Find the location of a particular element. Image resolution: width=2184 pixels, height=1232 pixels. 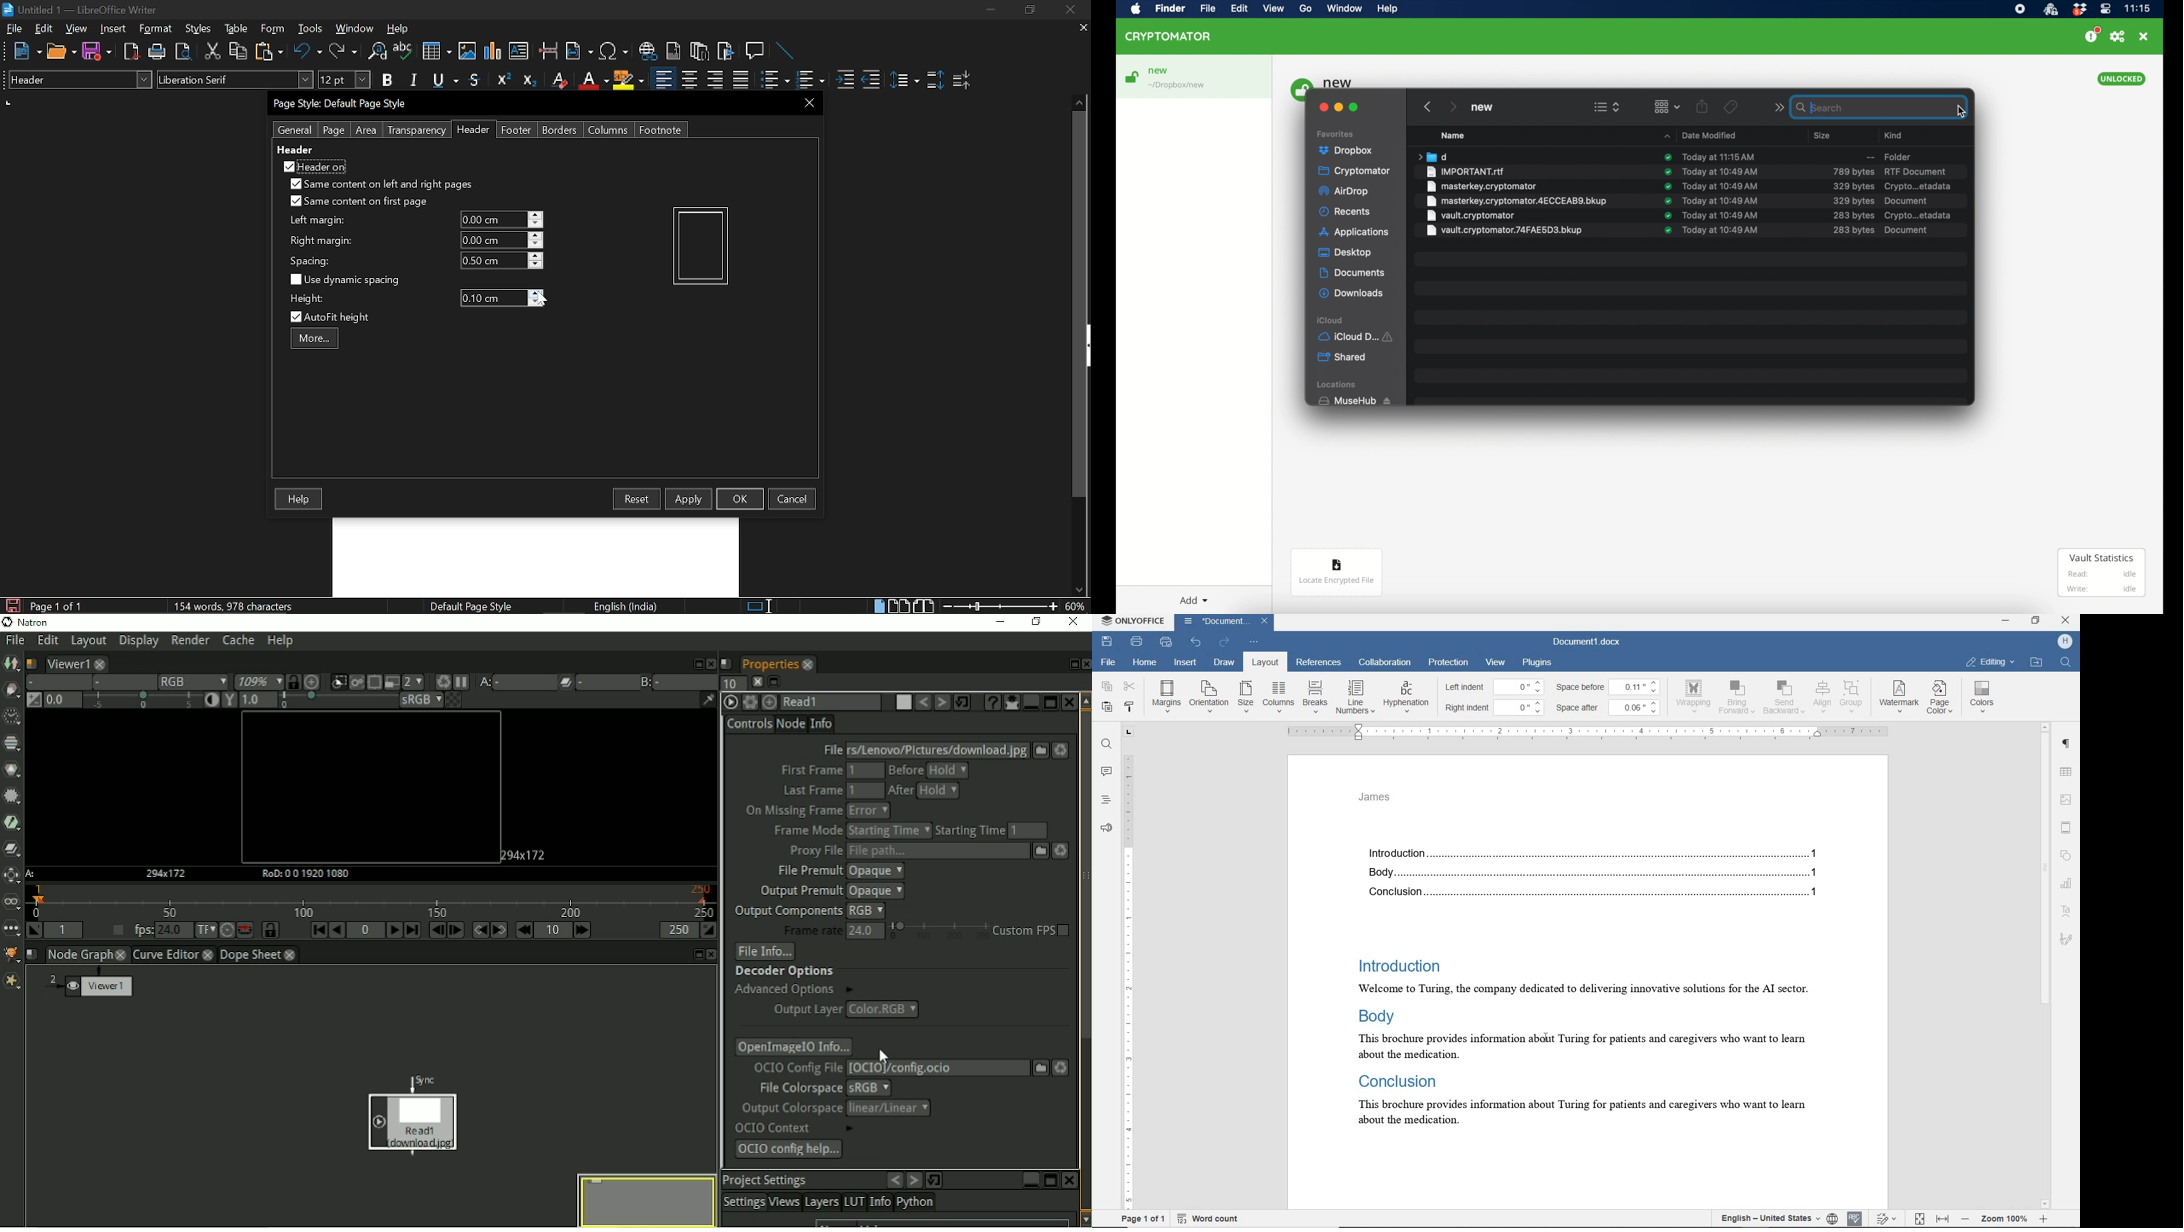

Color is located at coordinates (13, 770).